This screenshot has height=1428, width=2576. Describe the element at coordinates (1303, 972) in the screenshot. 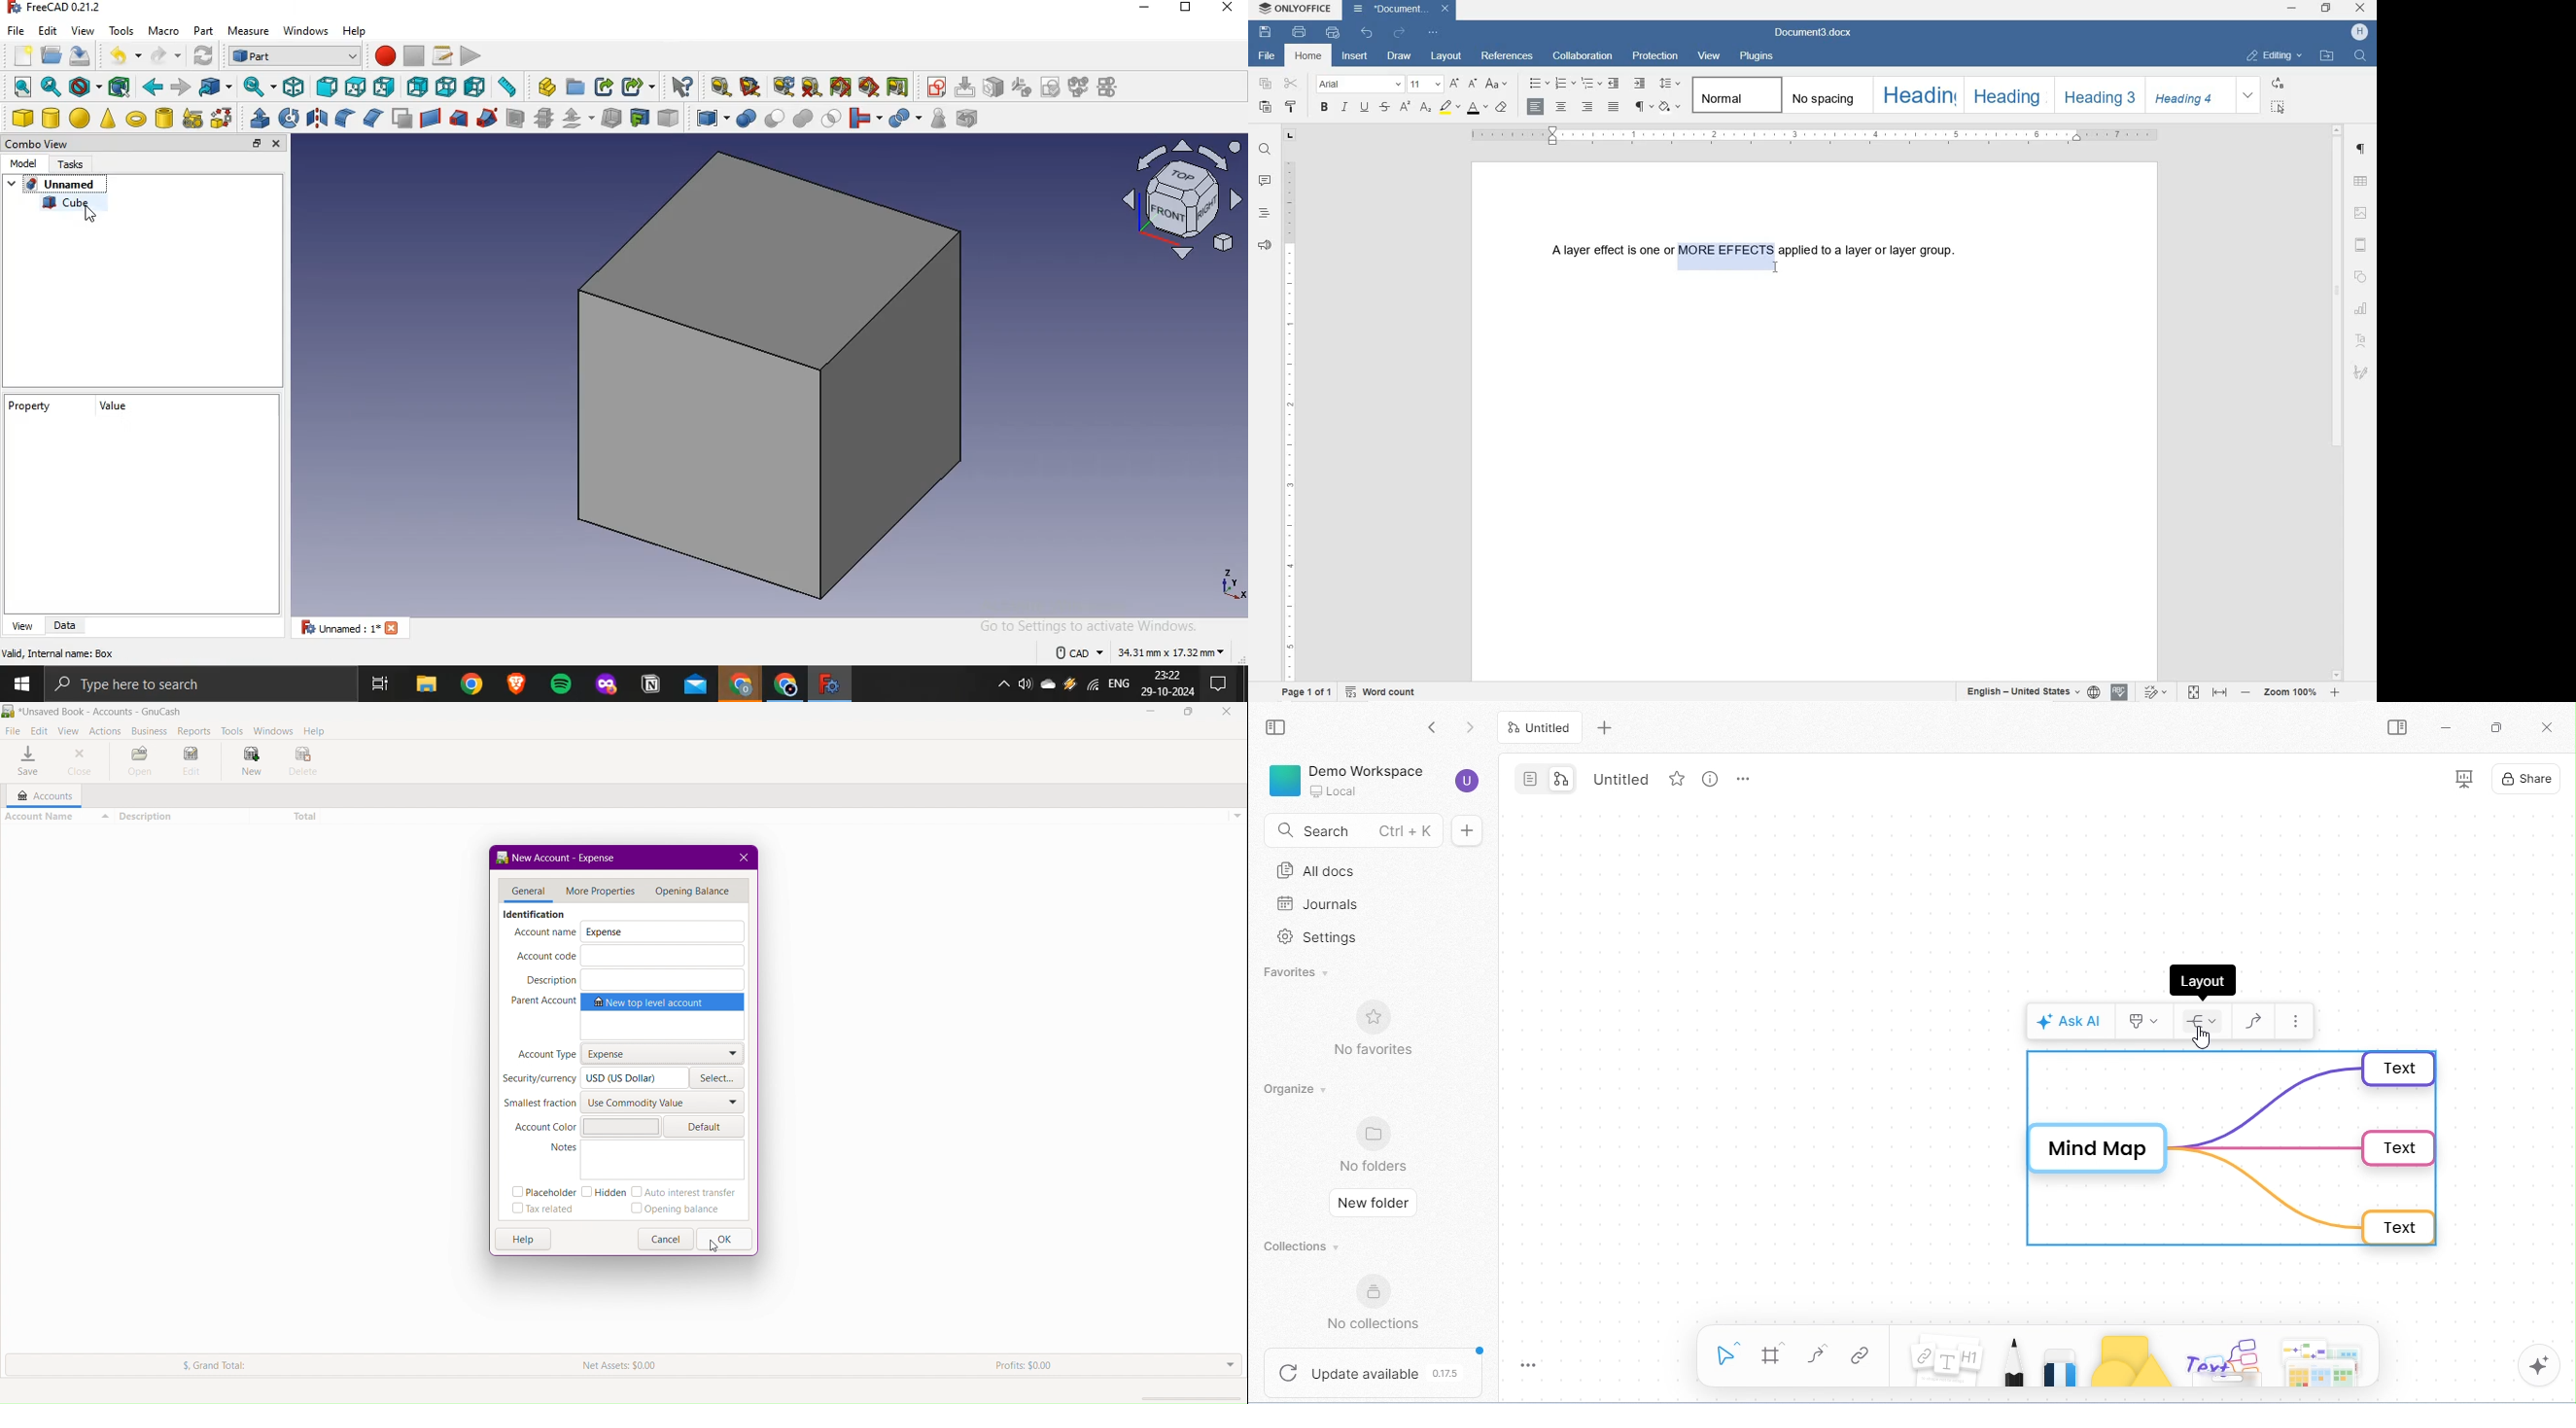

I see `favorites` at that location.